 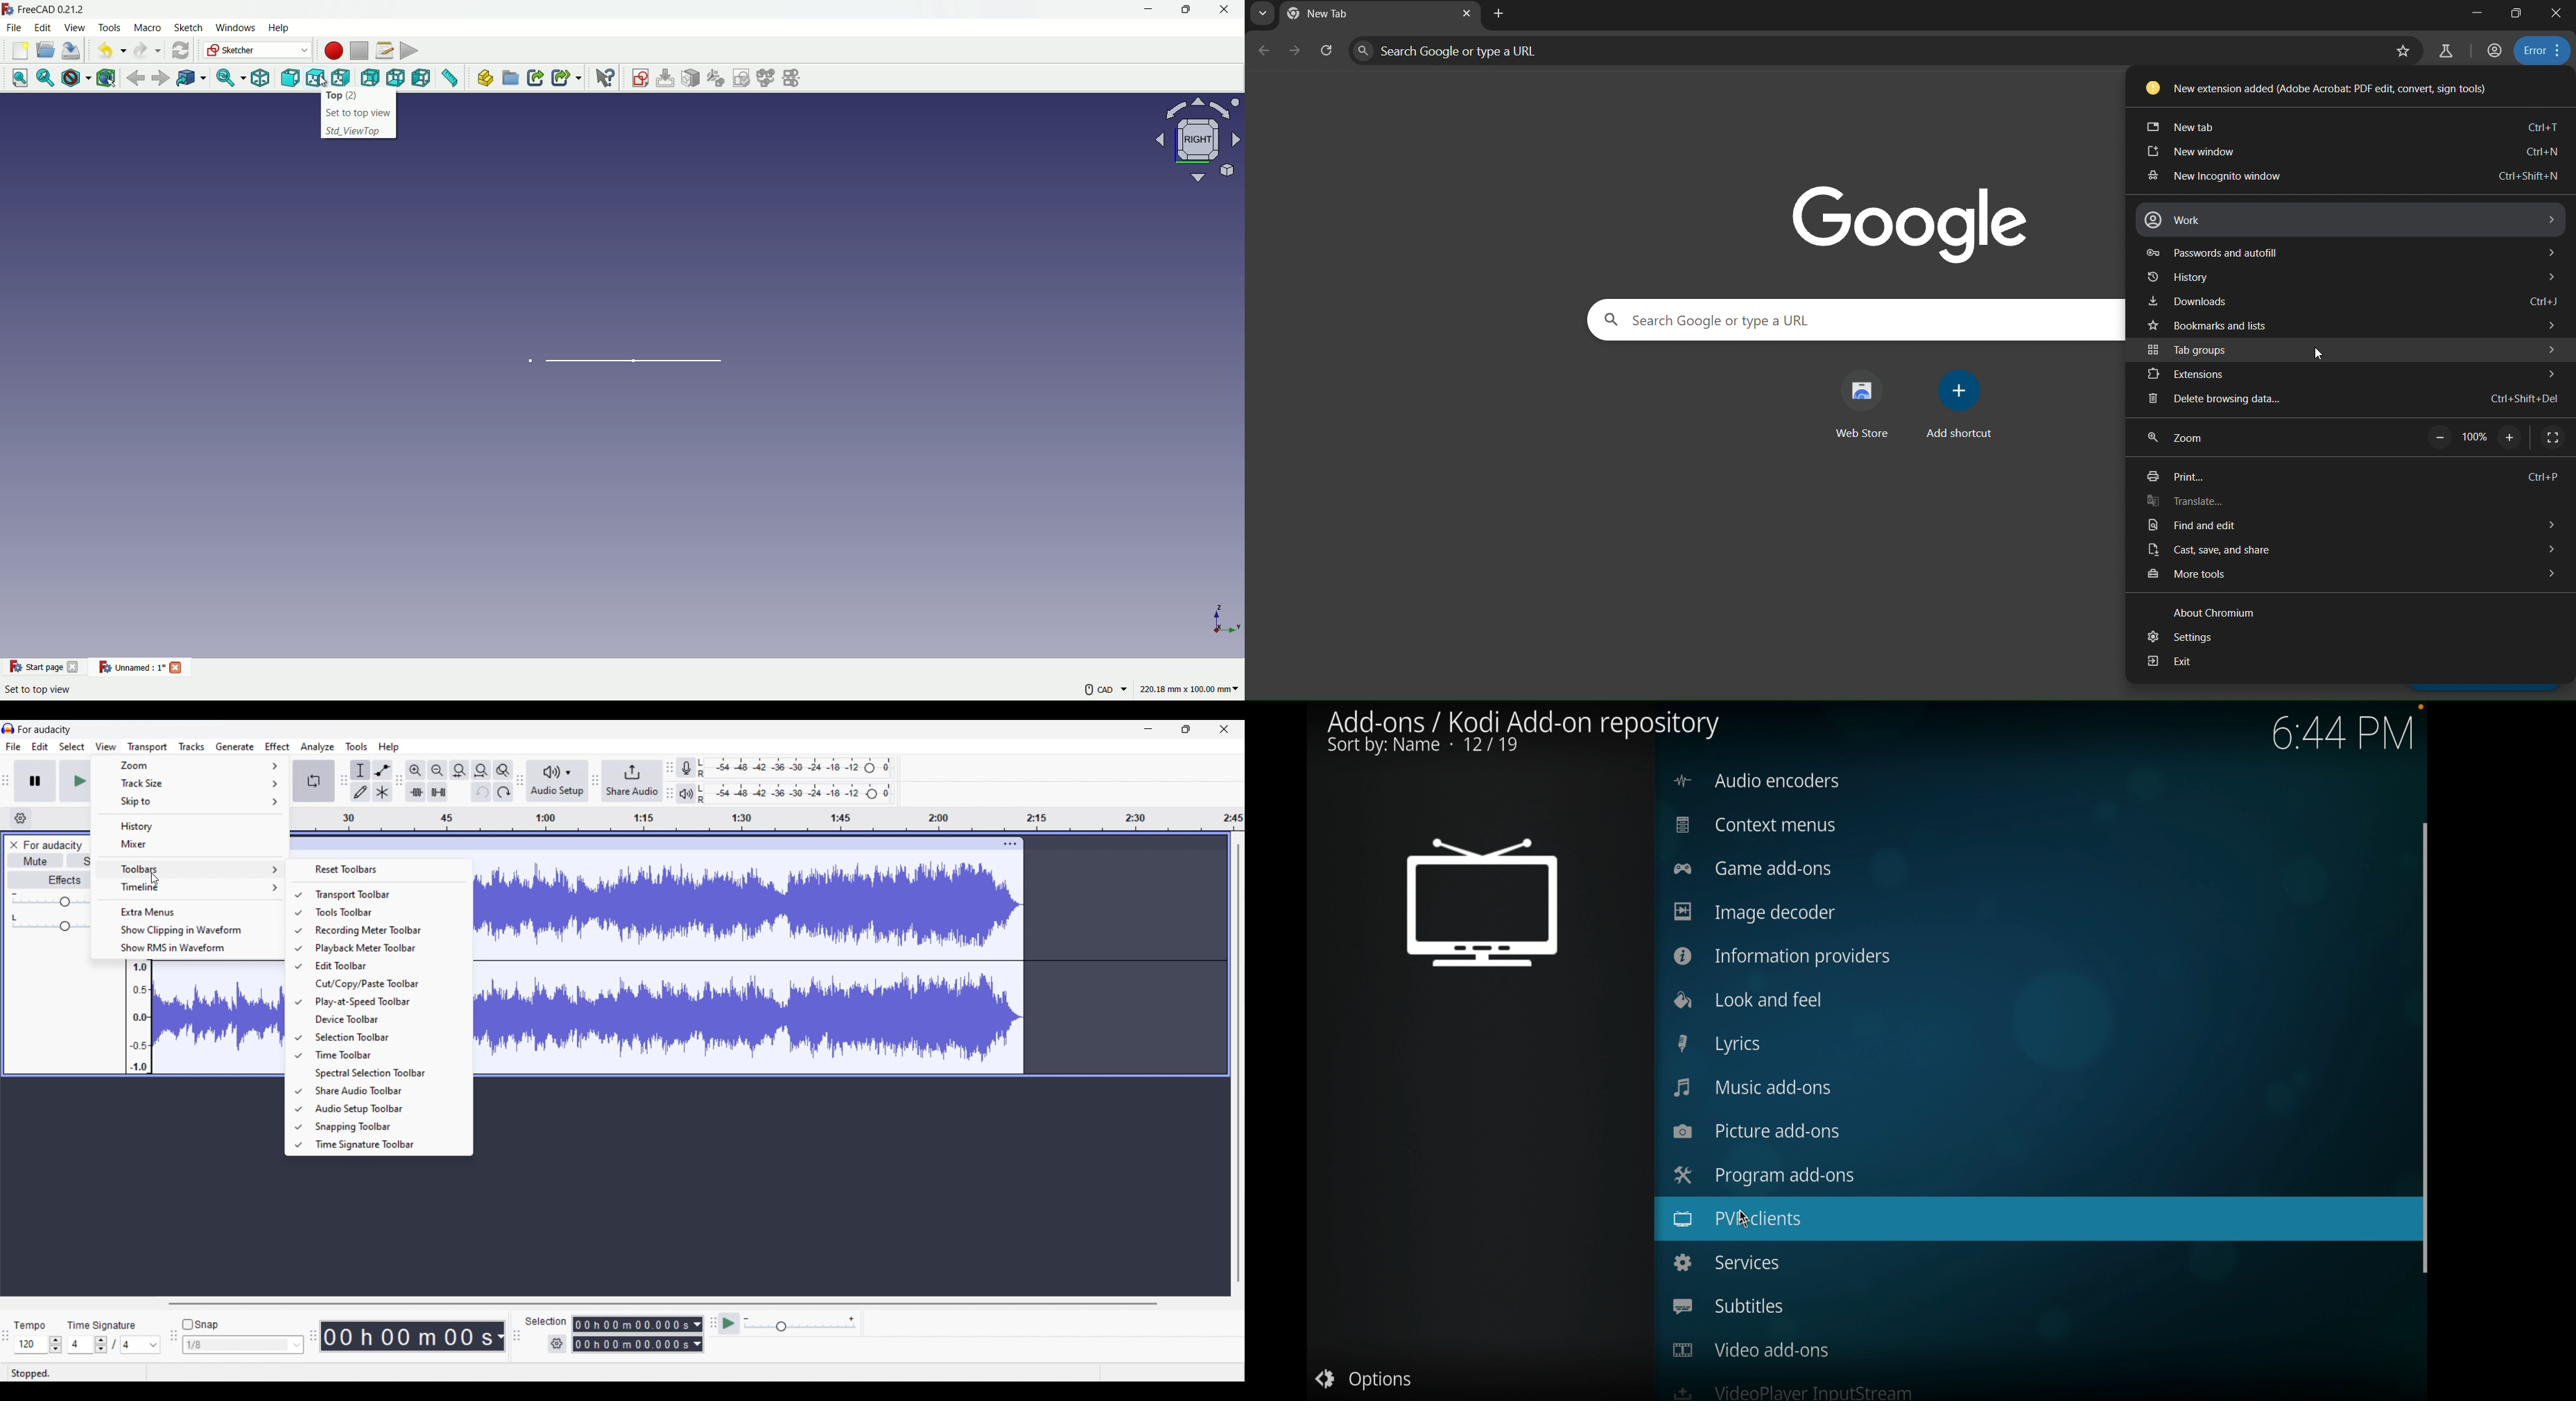 What do you see at coordinates (14, 845) in the screenshot?
I see `Close track` at bounding box center [14, 845].